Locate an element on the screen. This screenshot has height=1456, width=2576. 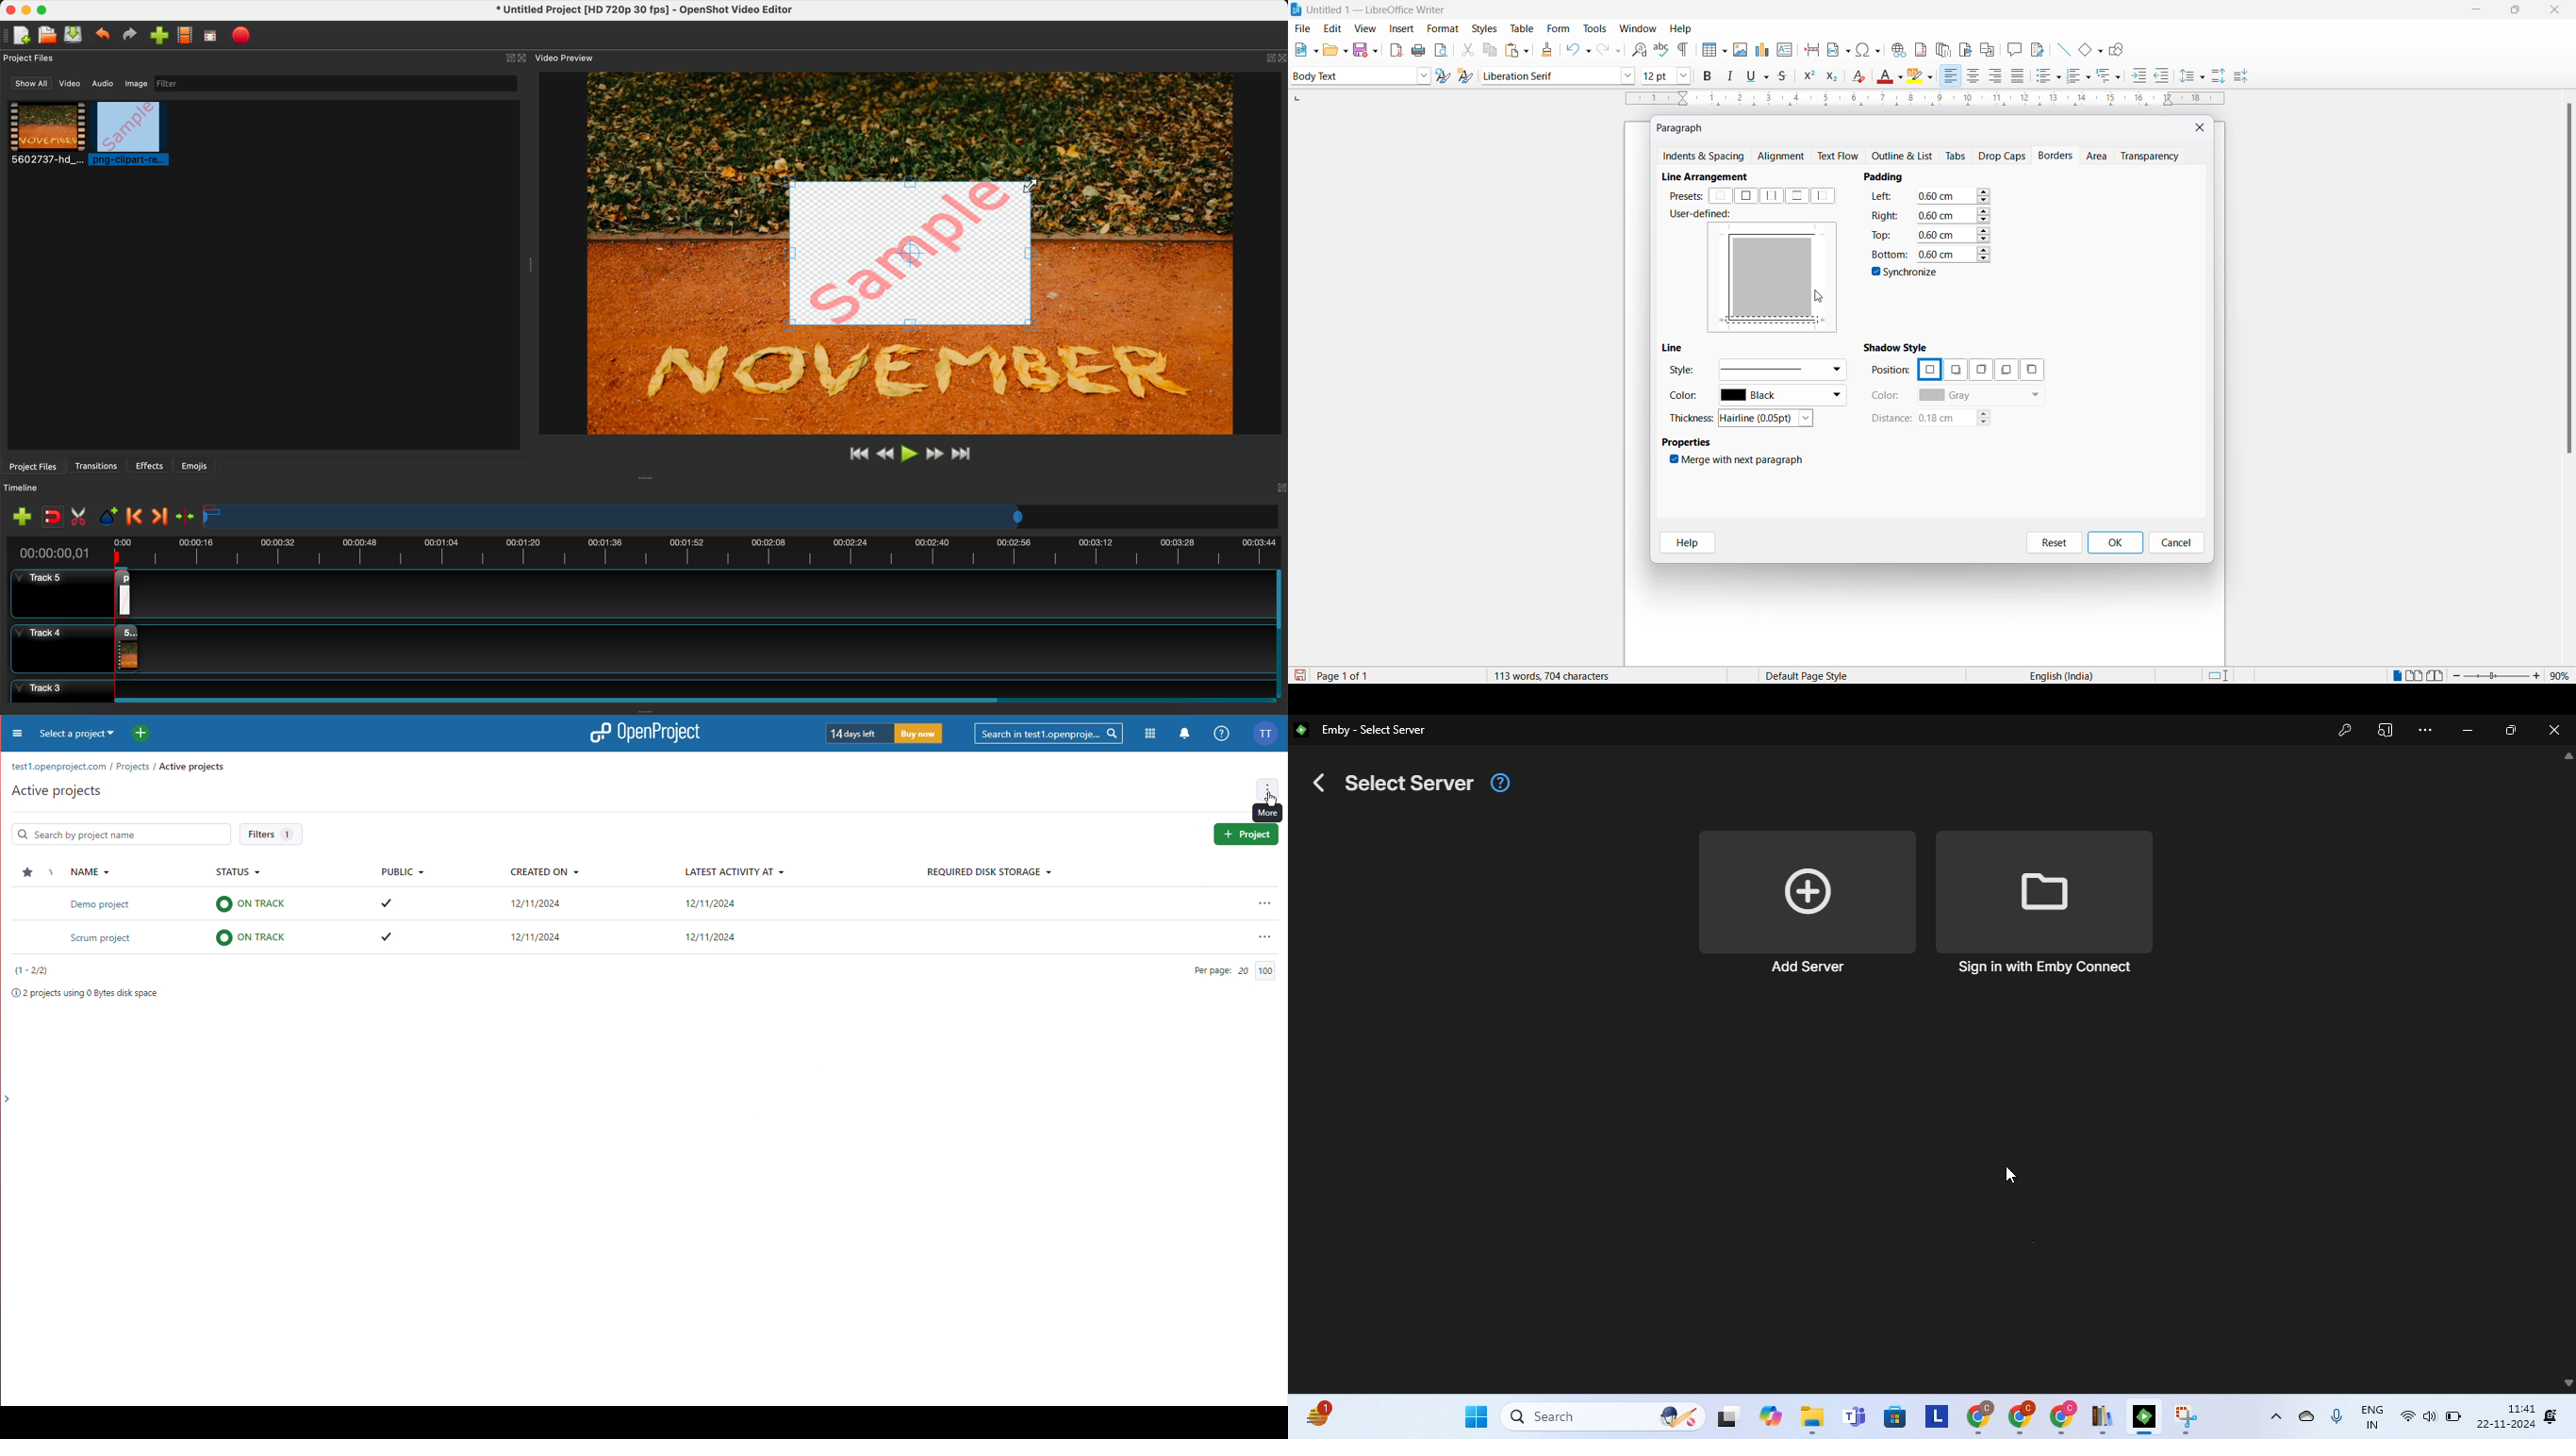
underline is located at coordinates (1760, 76).